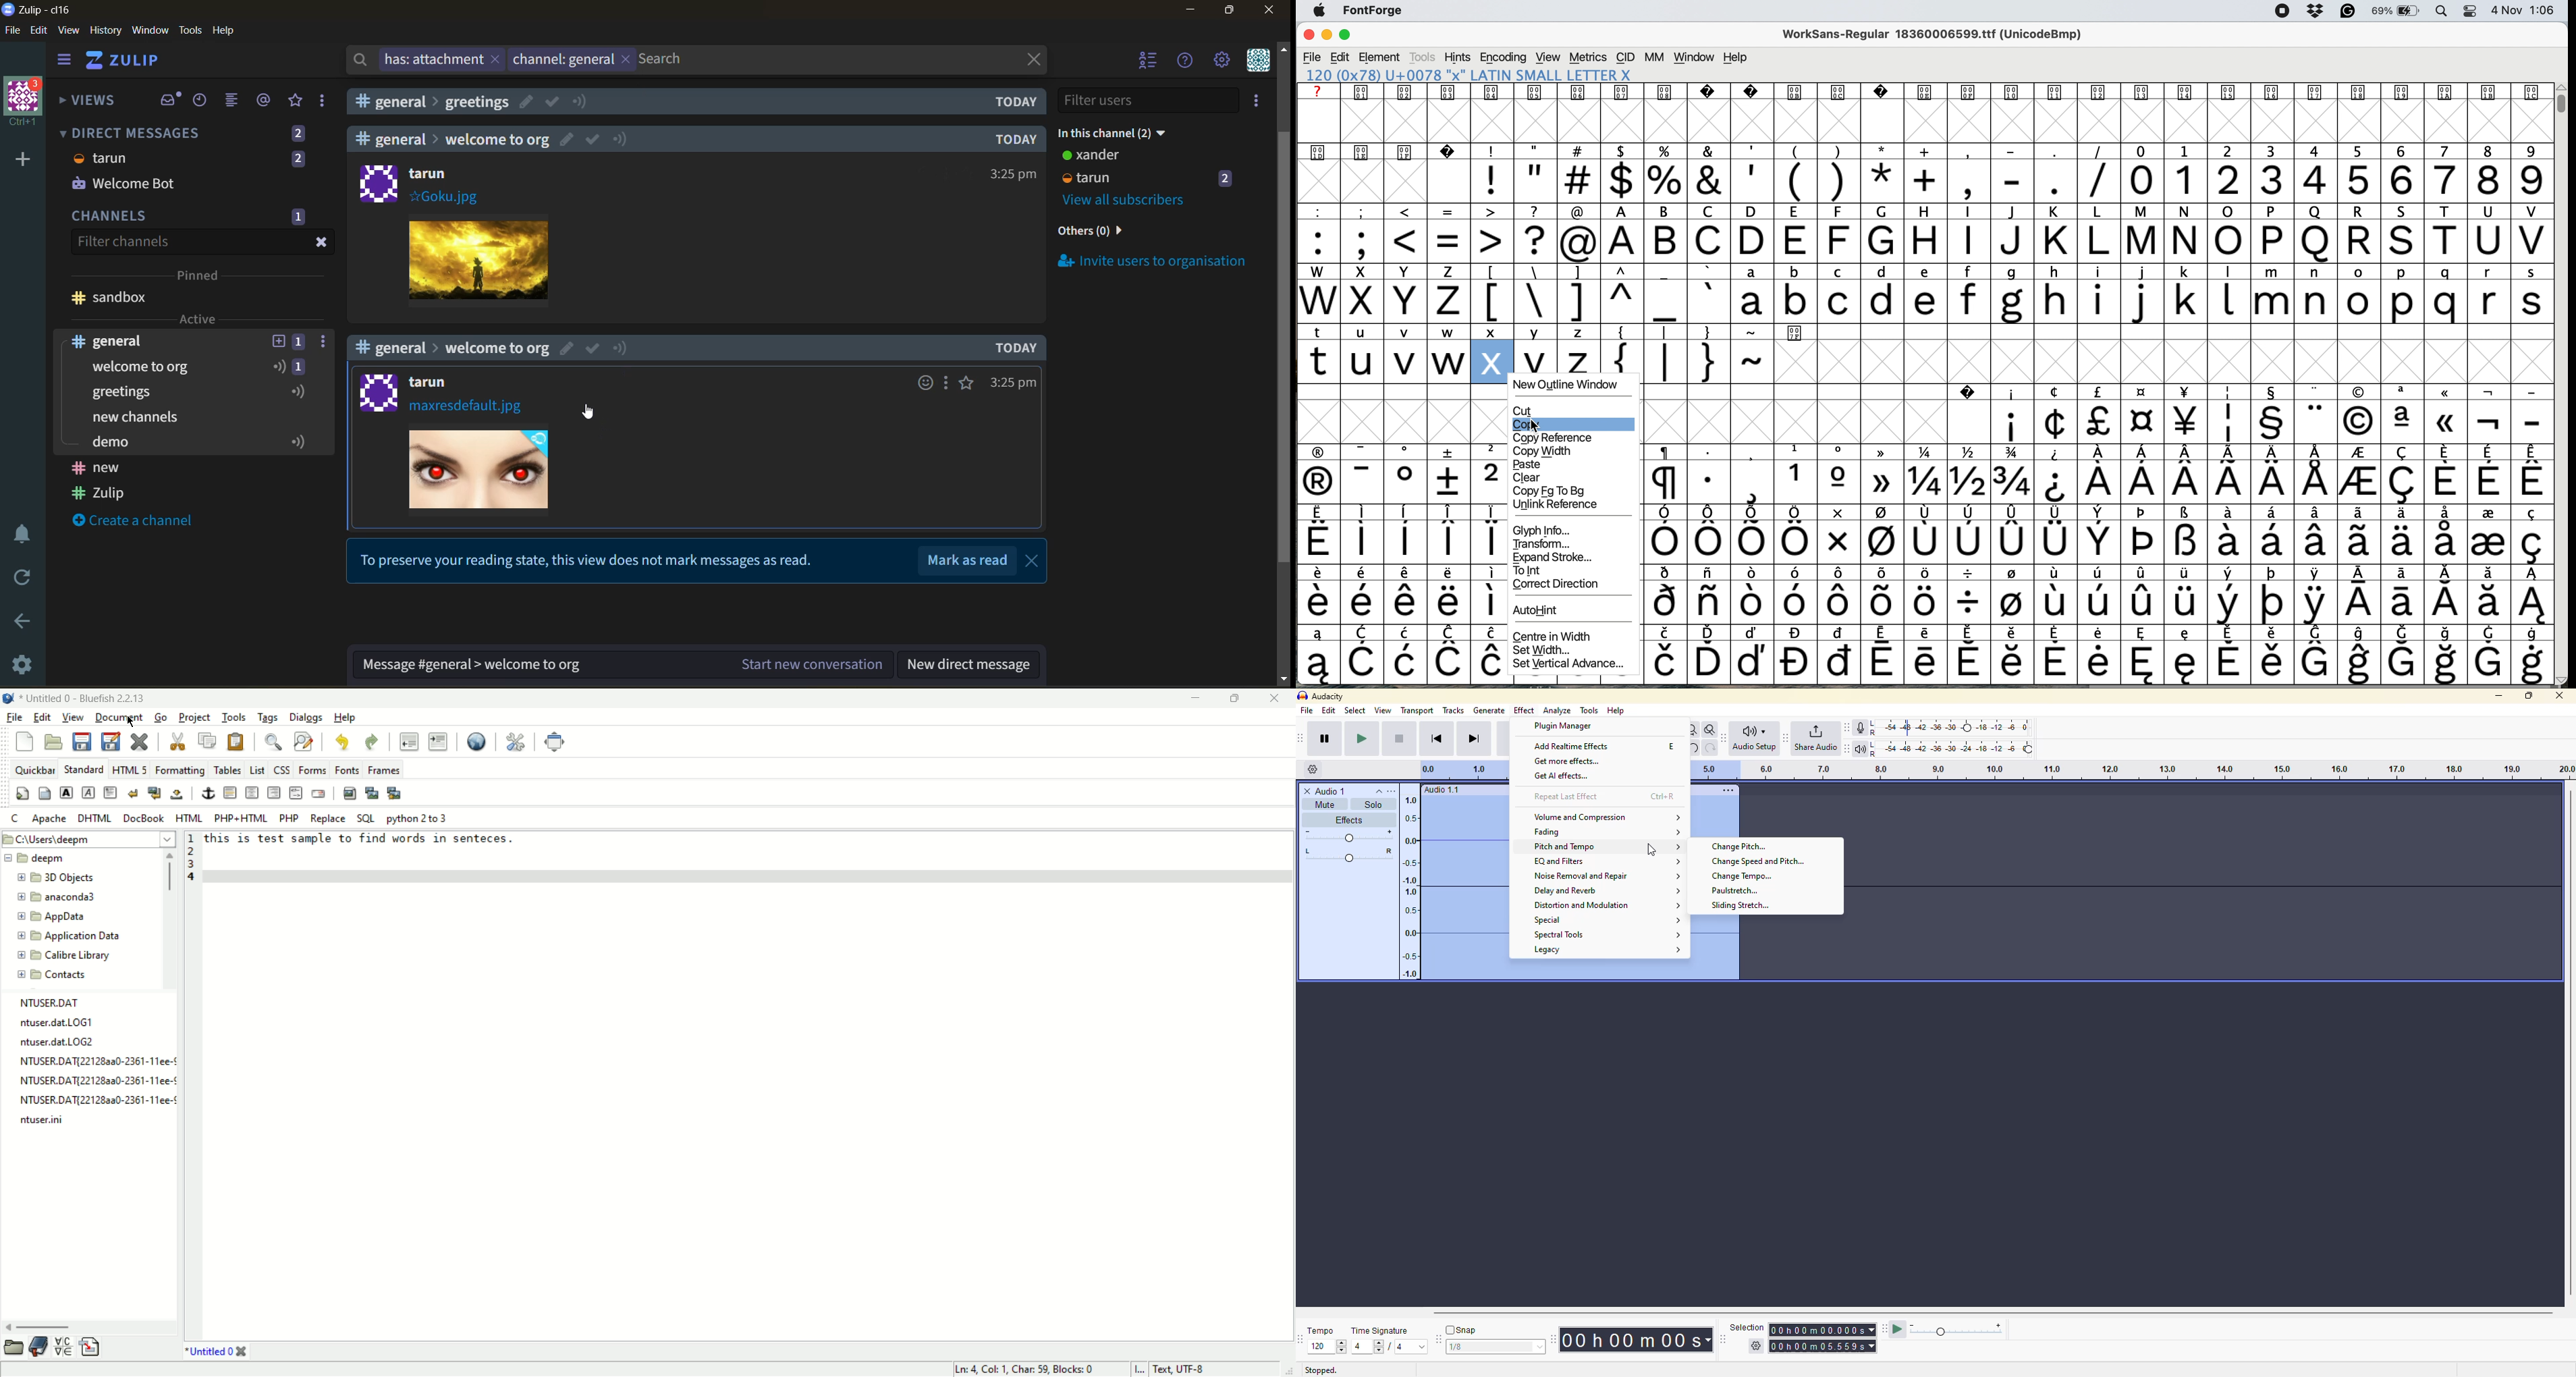  Describe the element at coordinates (1324, 738) in the screenshot. I see `pause` at that location.